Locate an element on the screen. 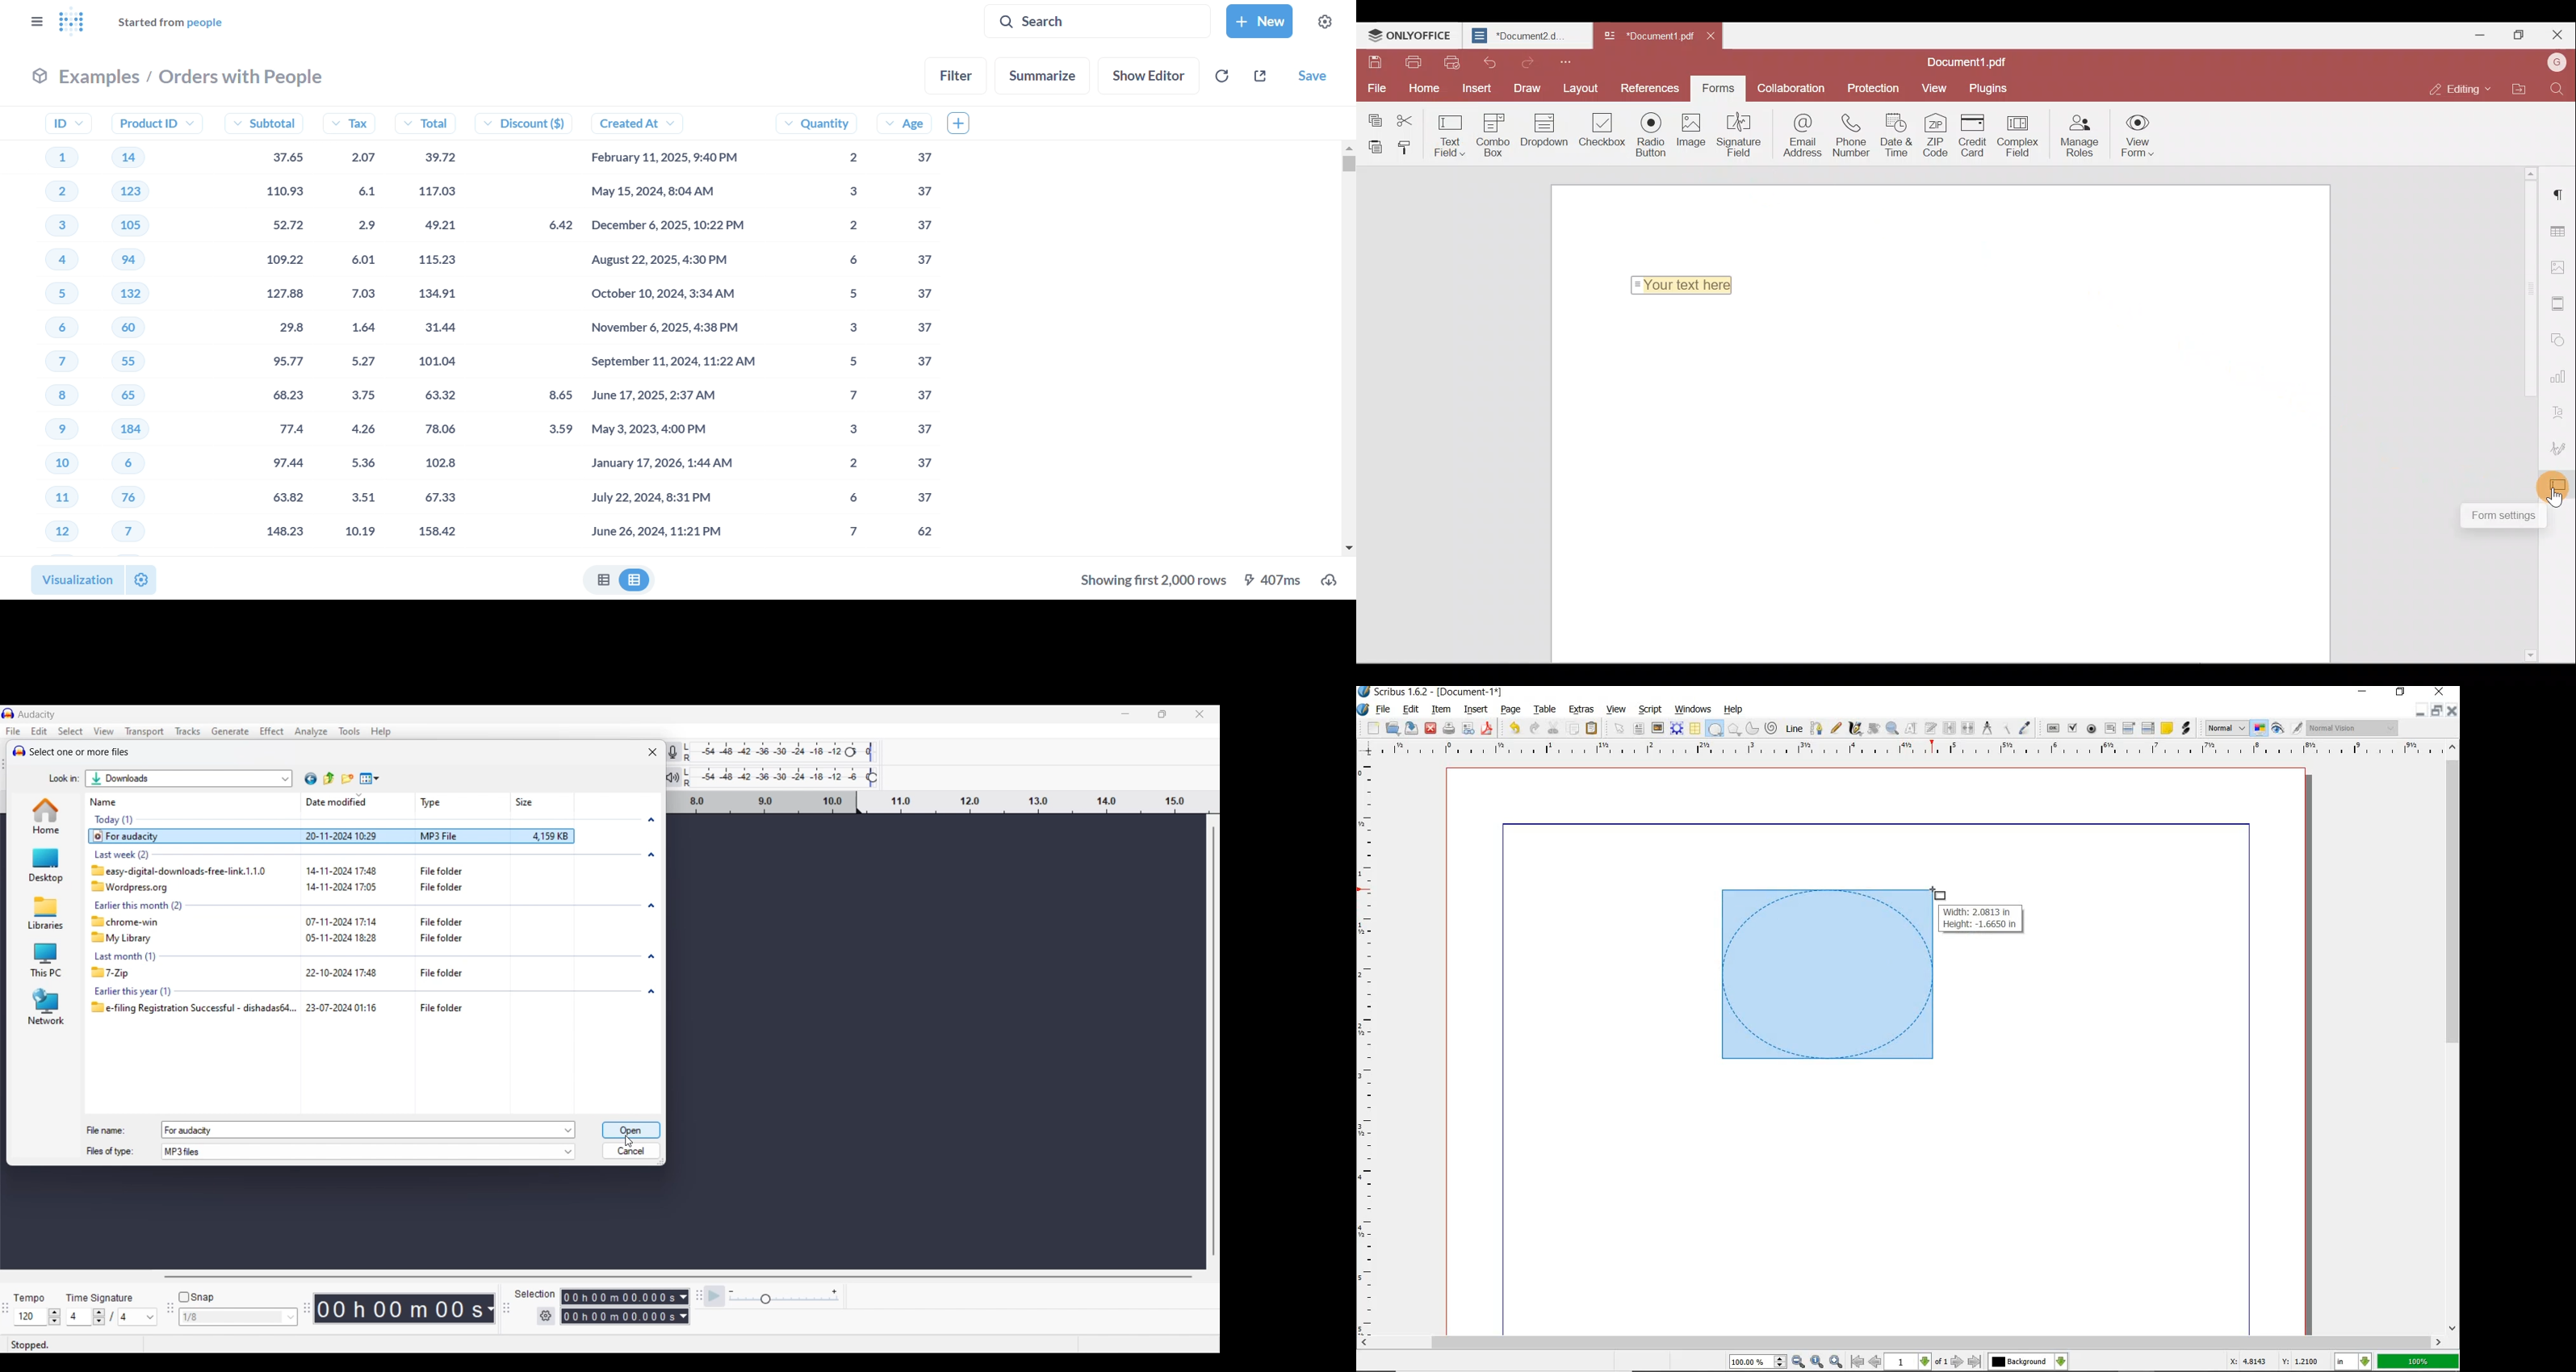 The width and height of the screenshot is (2576, 1372). 1 of 1 is located at coordinates (1918, 1361).